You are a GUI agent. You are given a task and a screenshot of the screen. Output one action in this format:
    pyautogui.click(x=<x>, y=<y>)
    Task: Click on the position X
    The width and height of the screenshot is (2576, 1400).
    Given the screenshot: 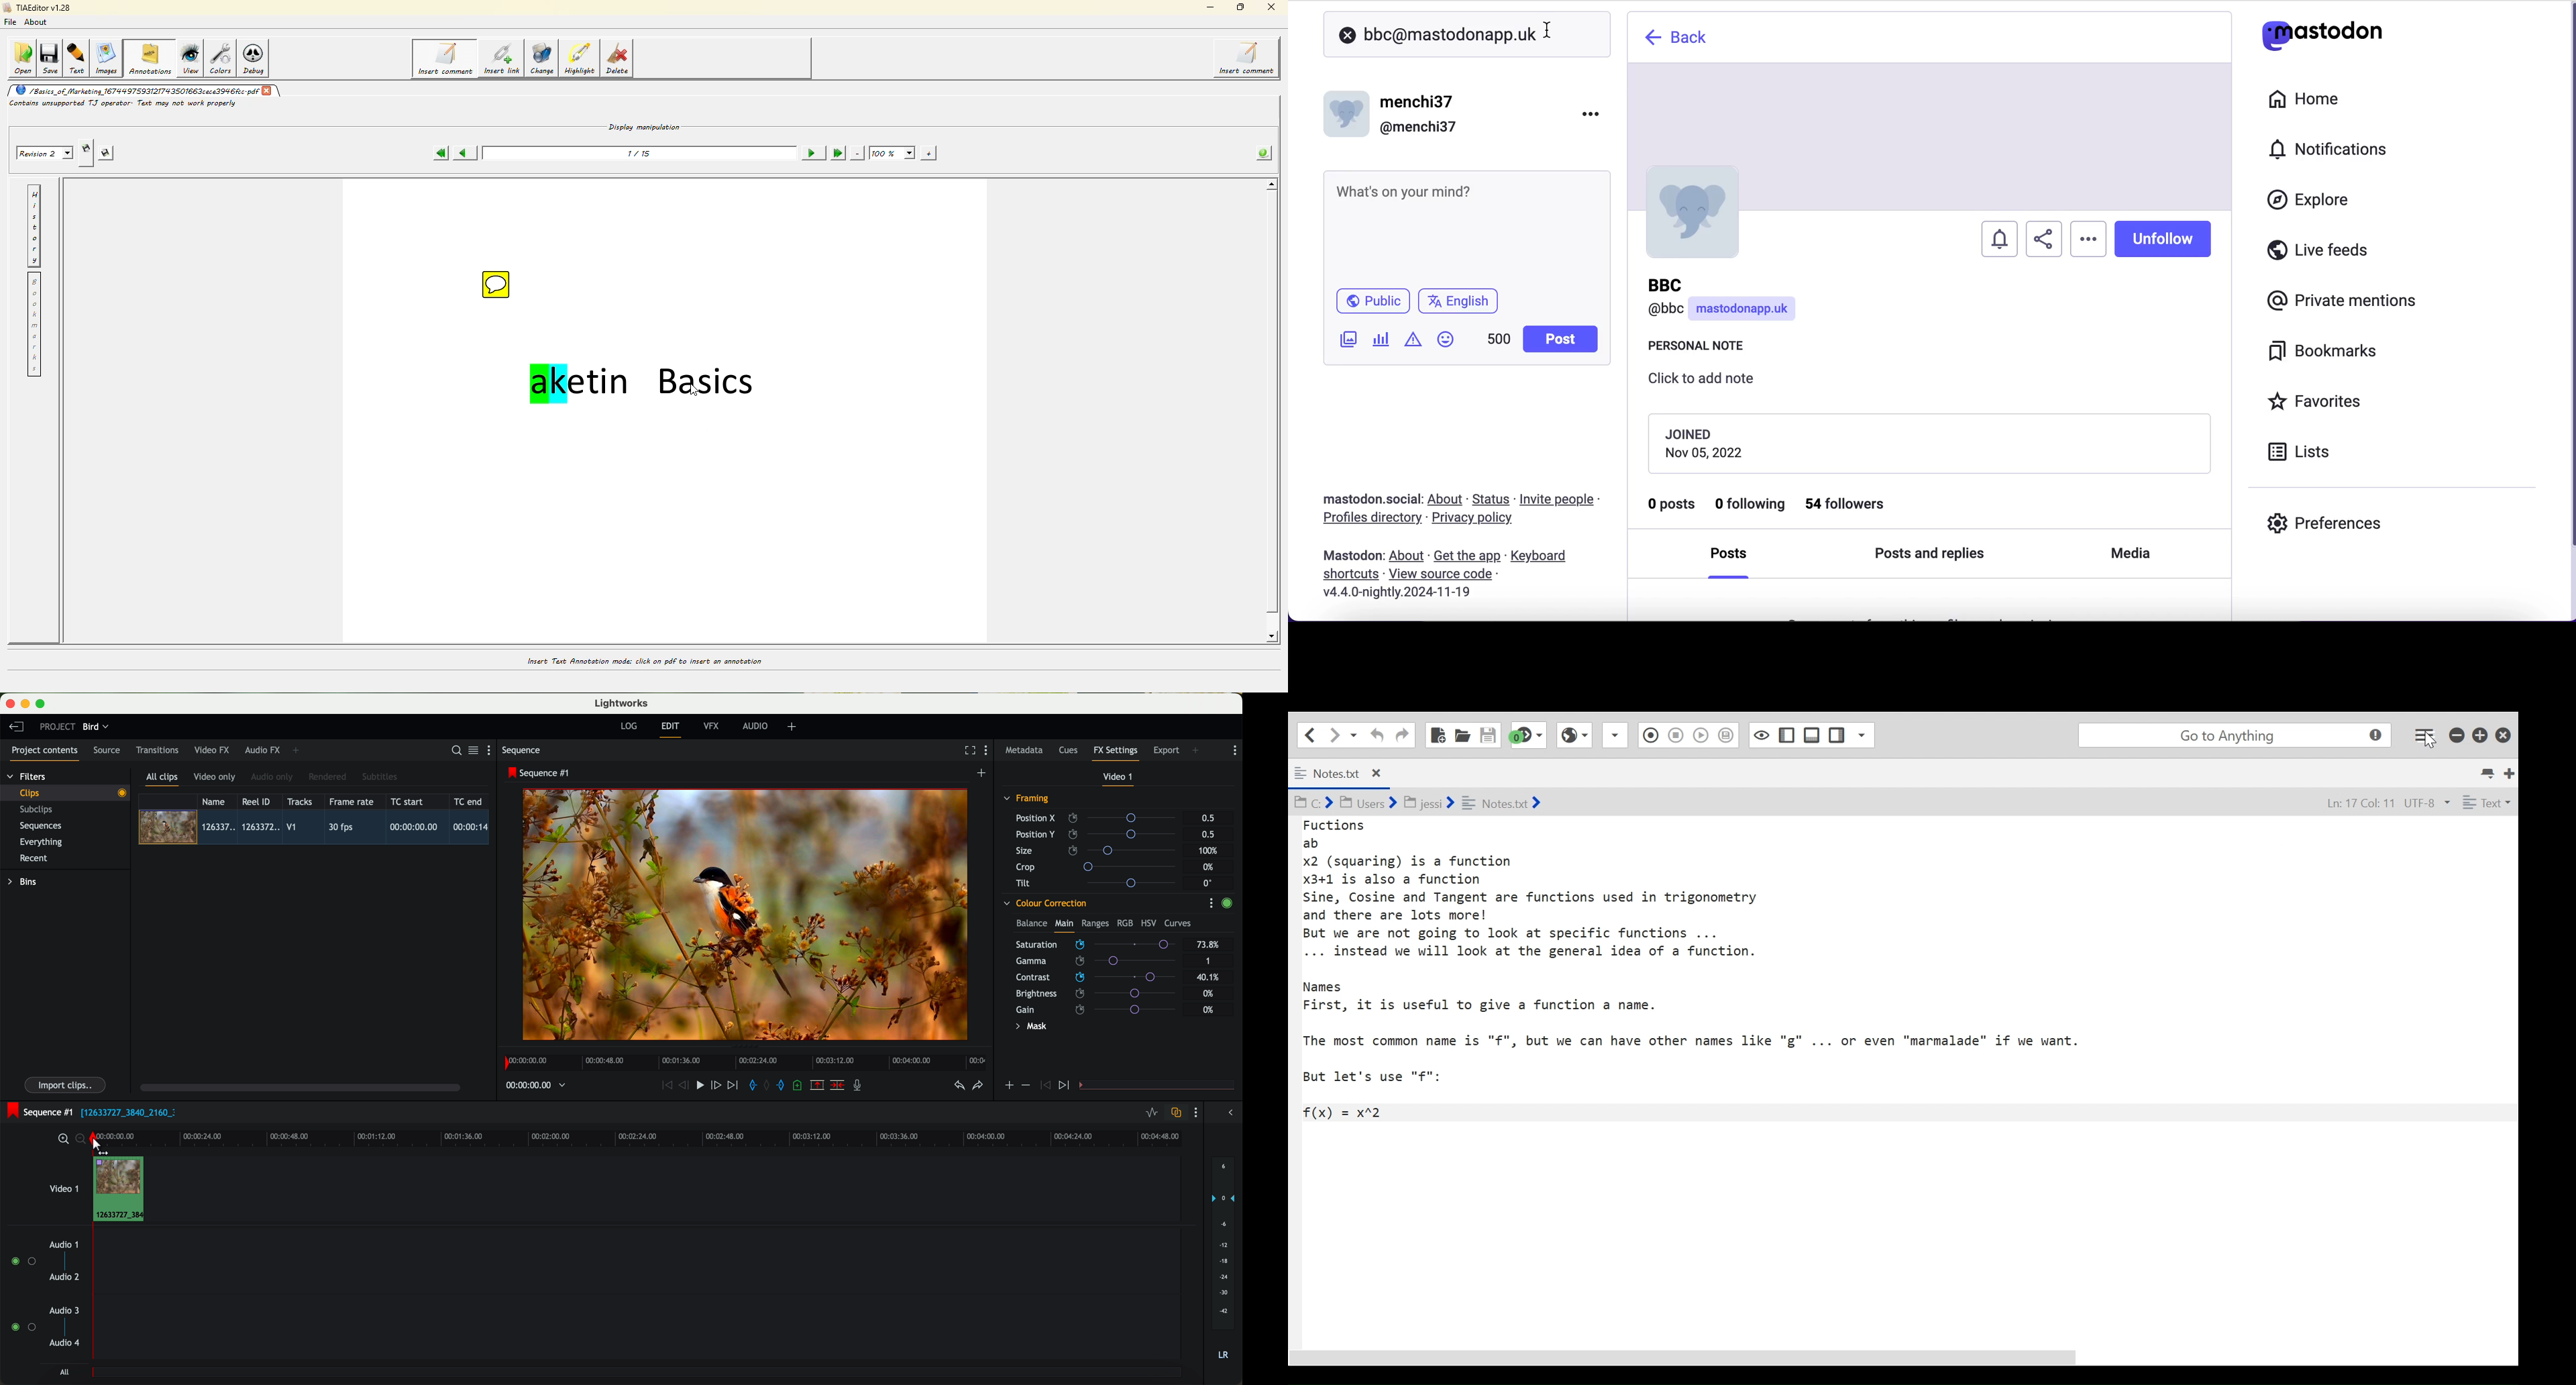 What is the action you would take?
    pyautogui.click(x=1099, y=818)
    